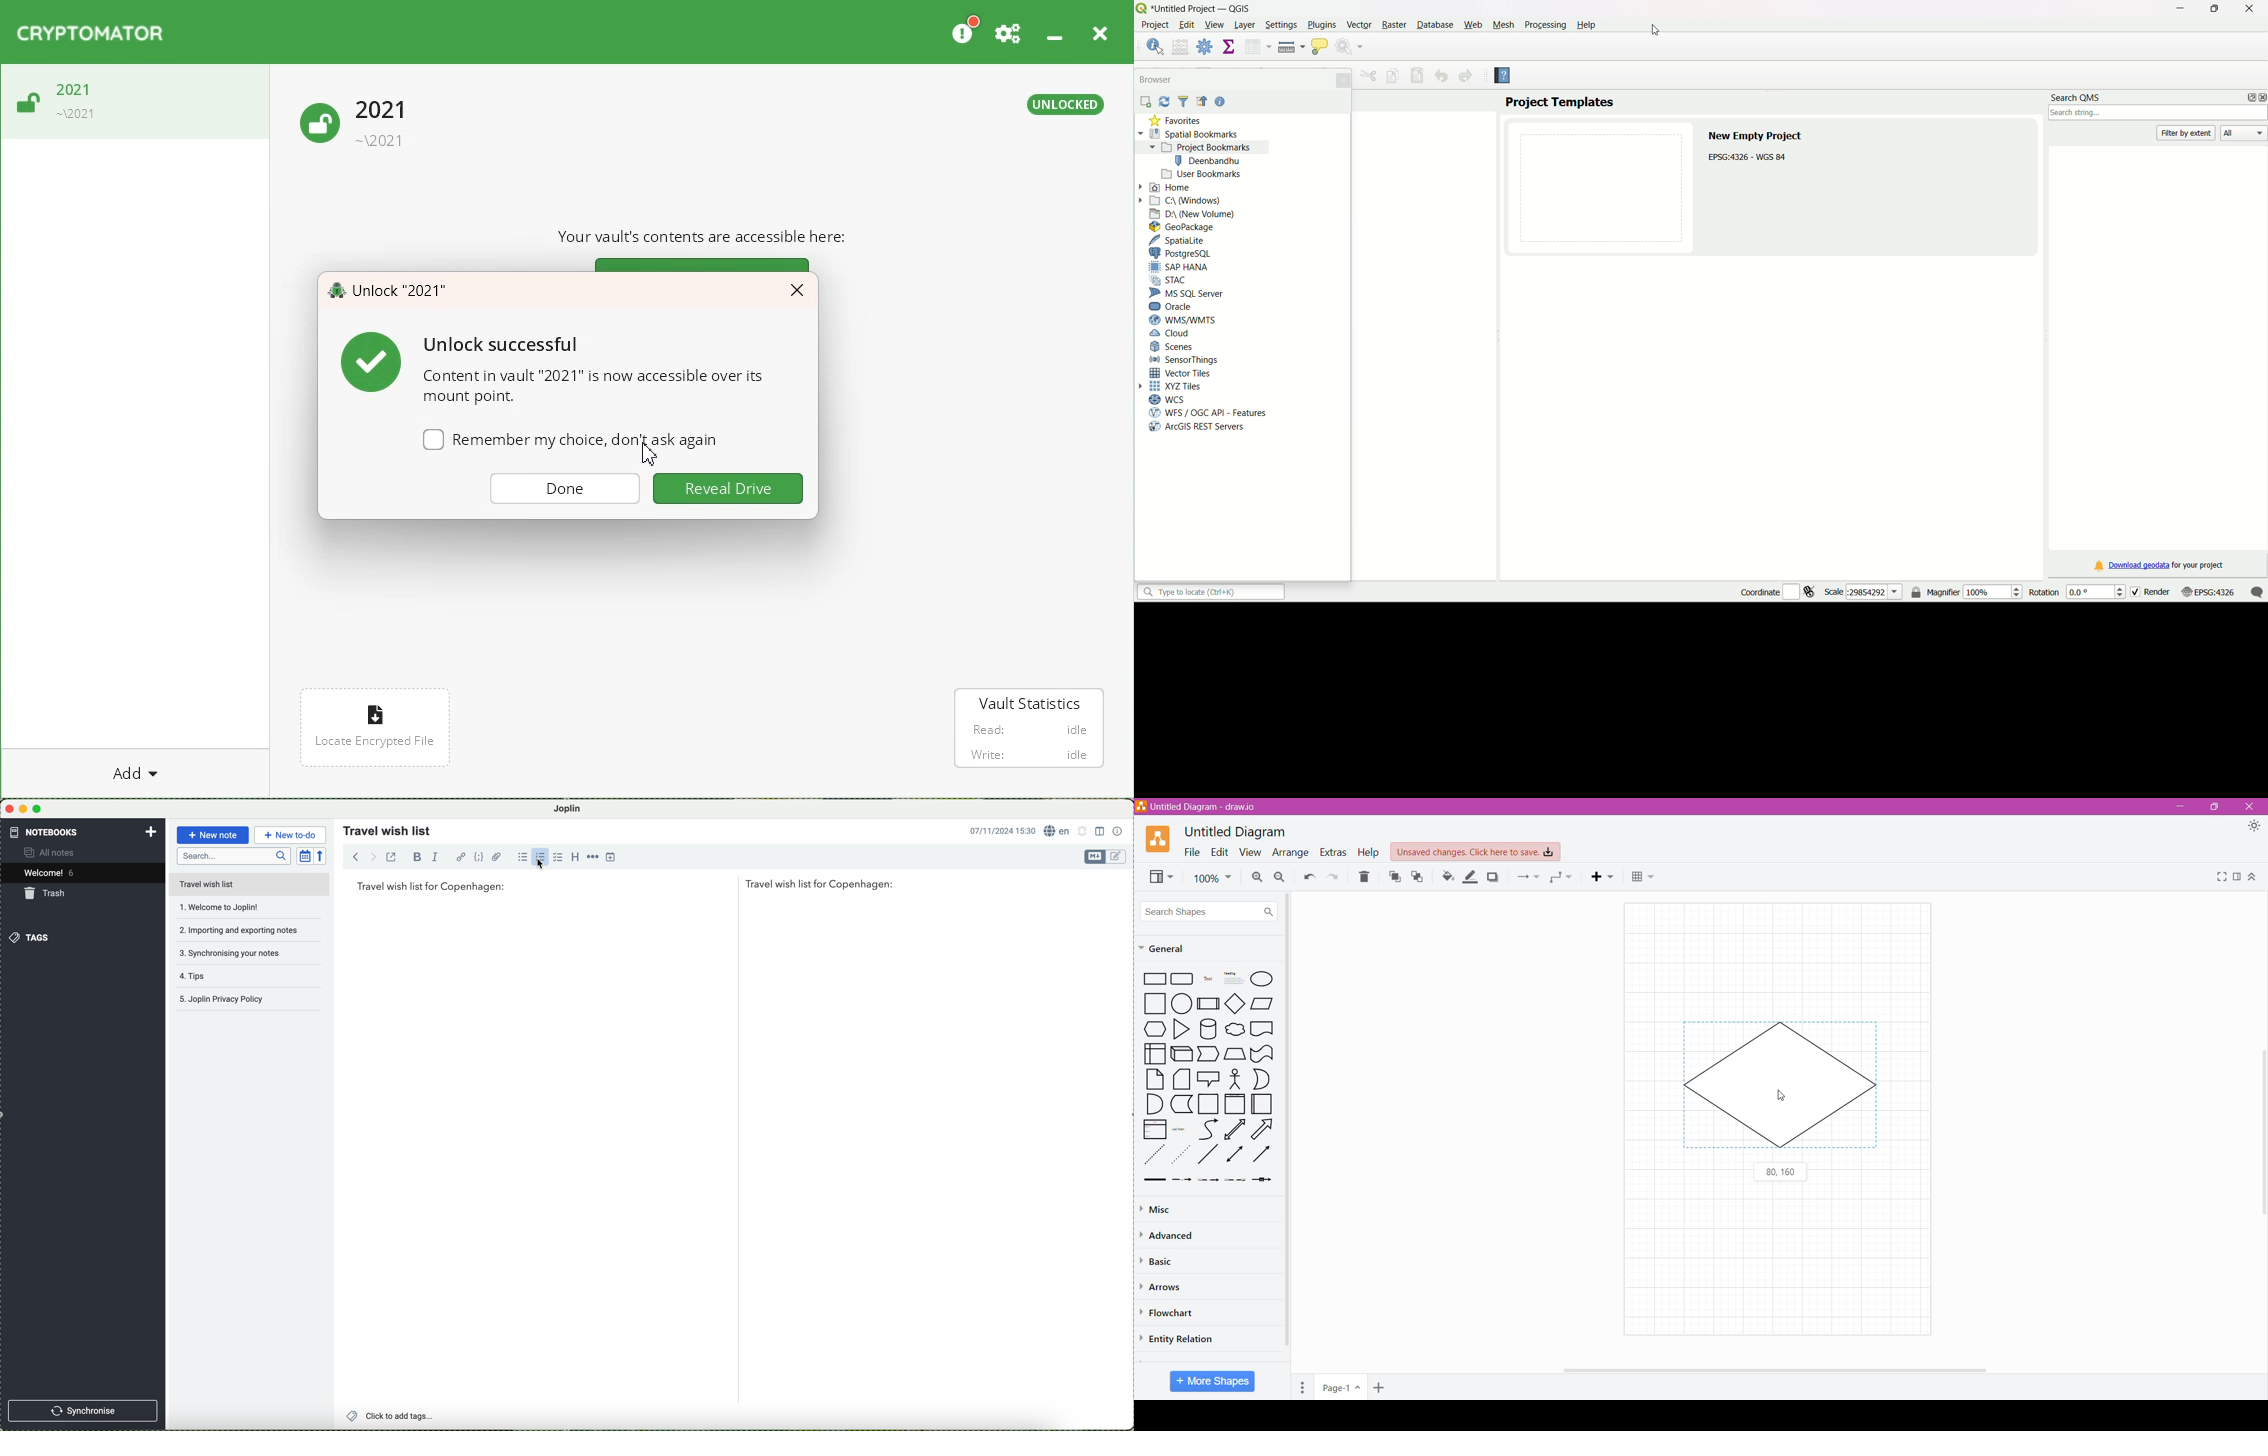 The width and height of the screenshot is (2268, 1456). Describe the element at coordinates (1208, 1030) in the screenshot. I see `Cylinder` at that location.